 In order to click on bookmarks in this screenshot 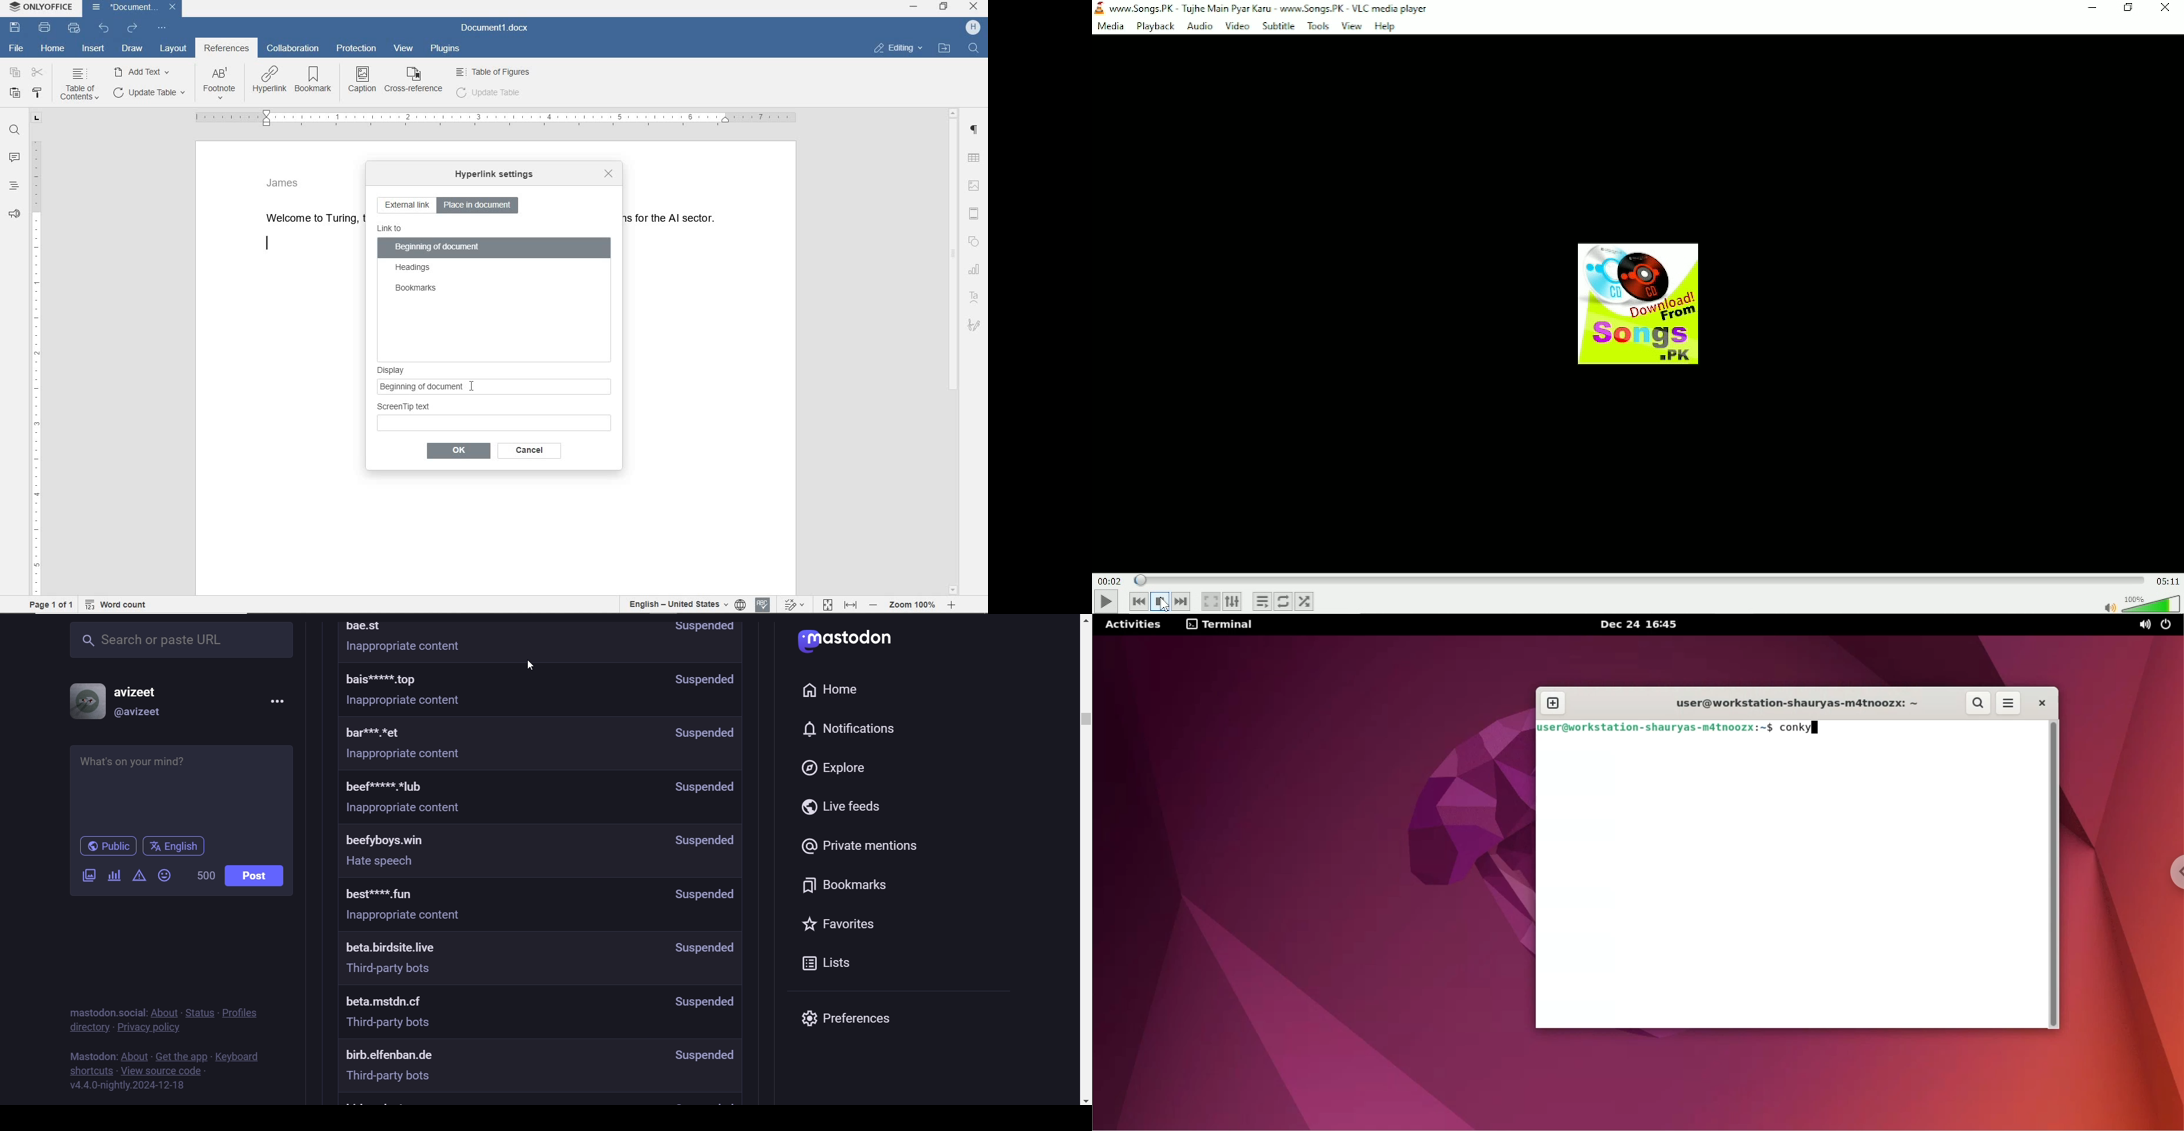, I will do `click(839, 888)`.